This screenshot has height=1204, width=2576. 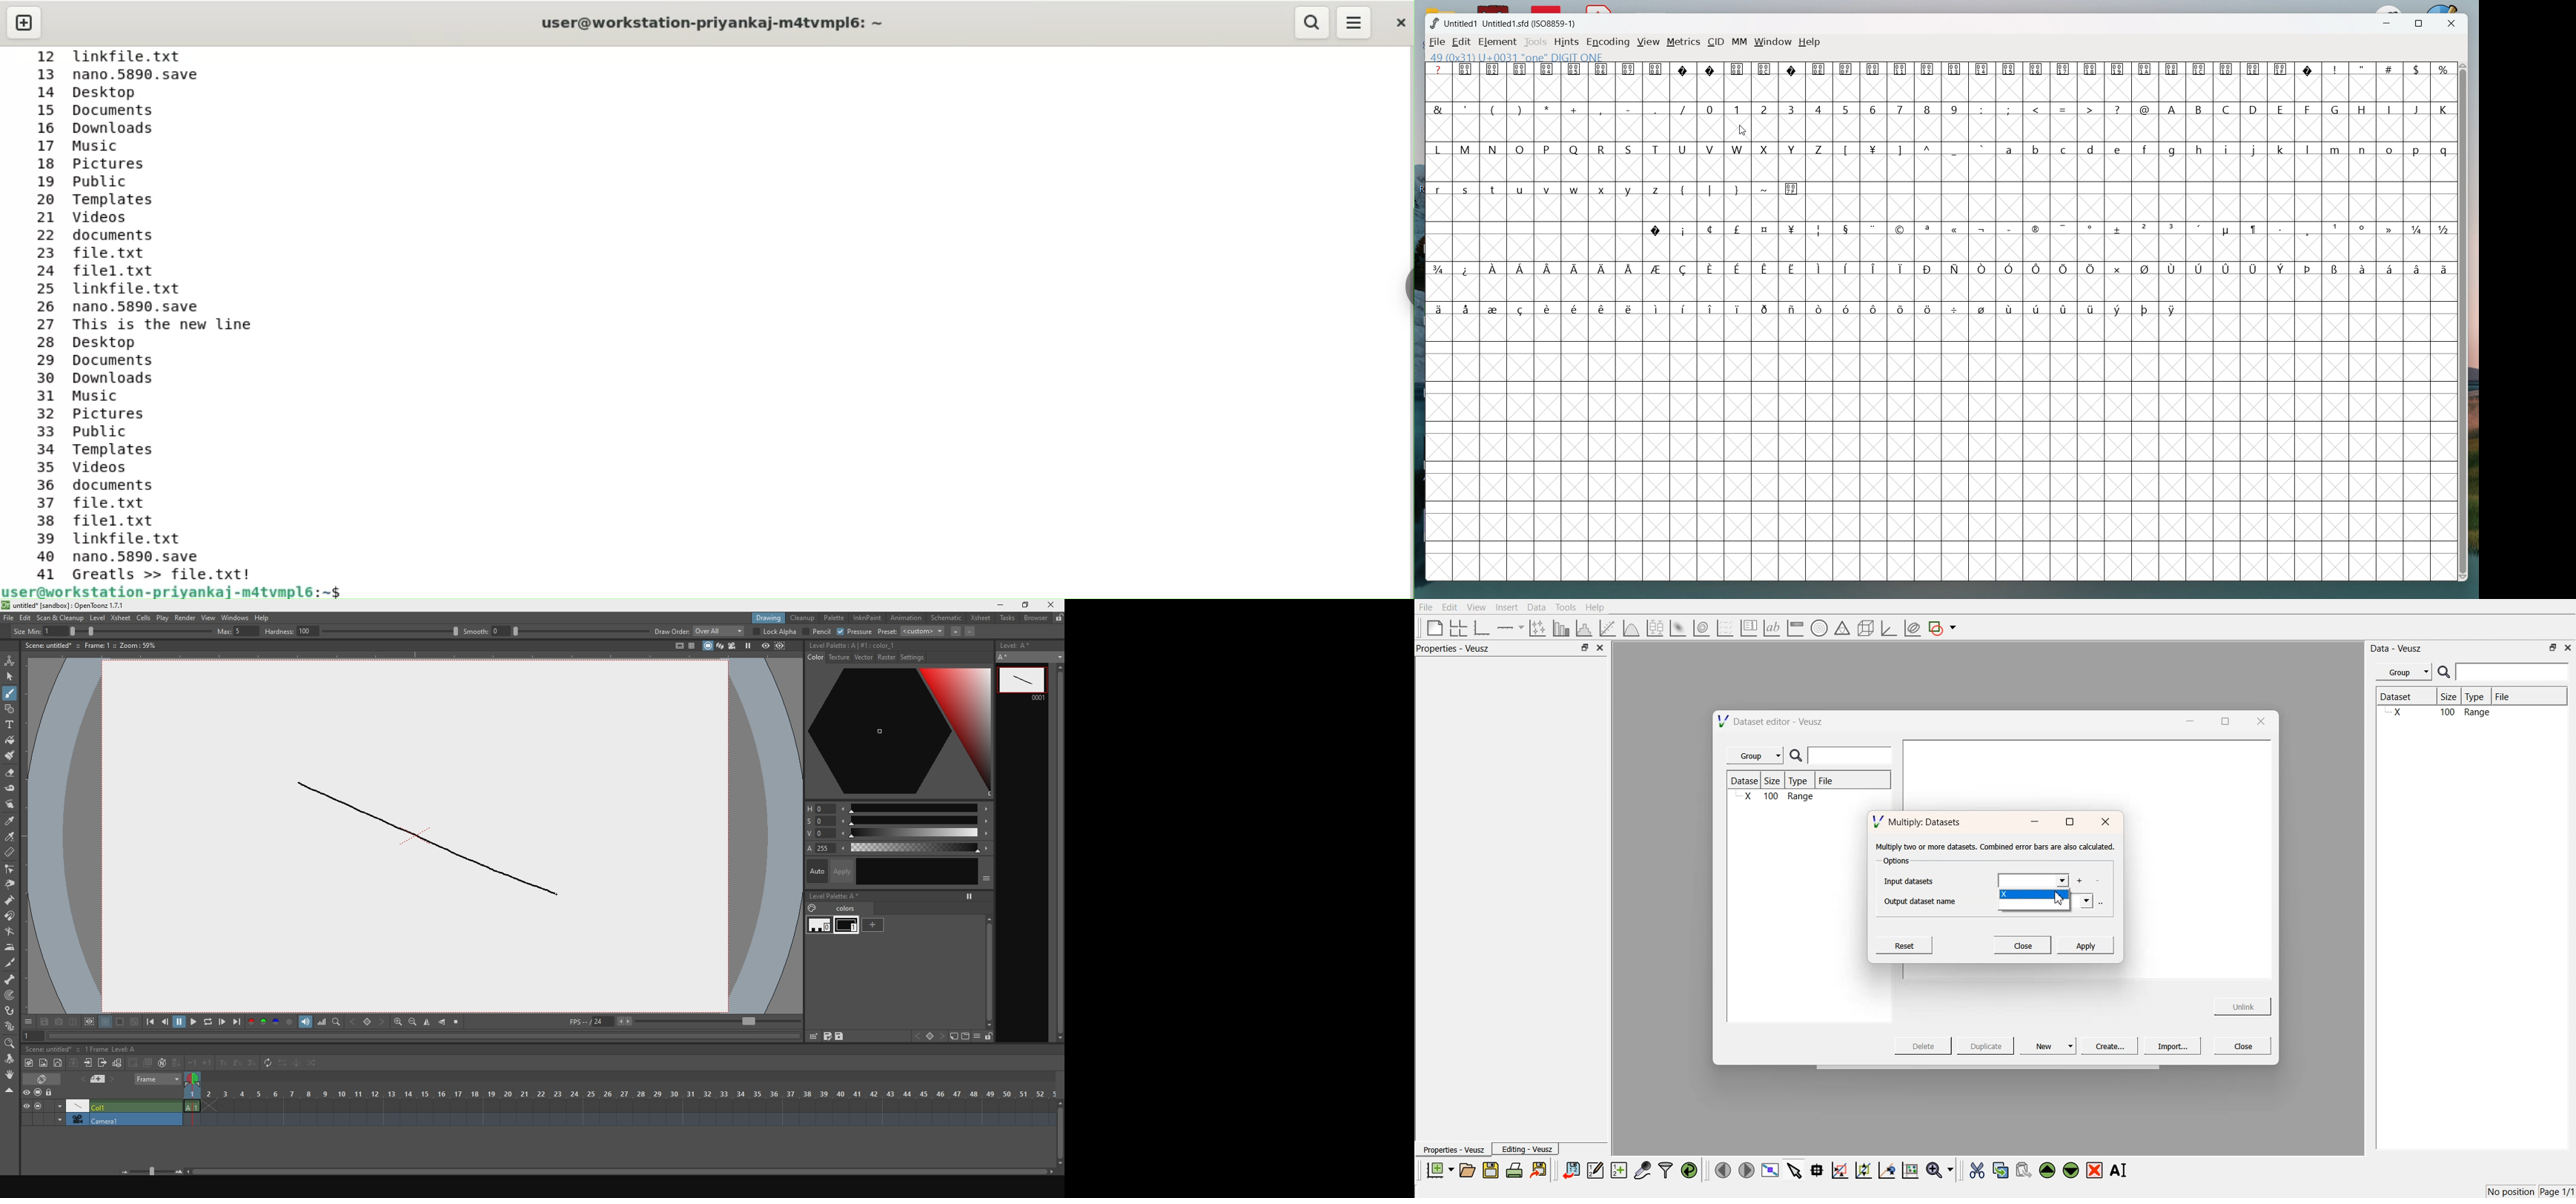 I want to click on x, so click(x=1603, y=189).